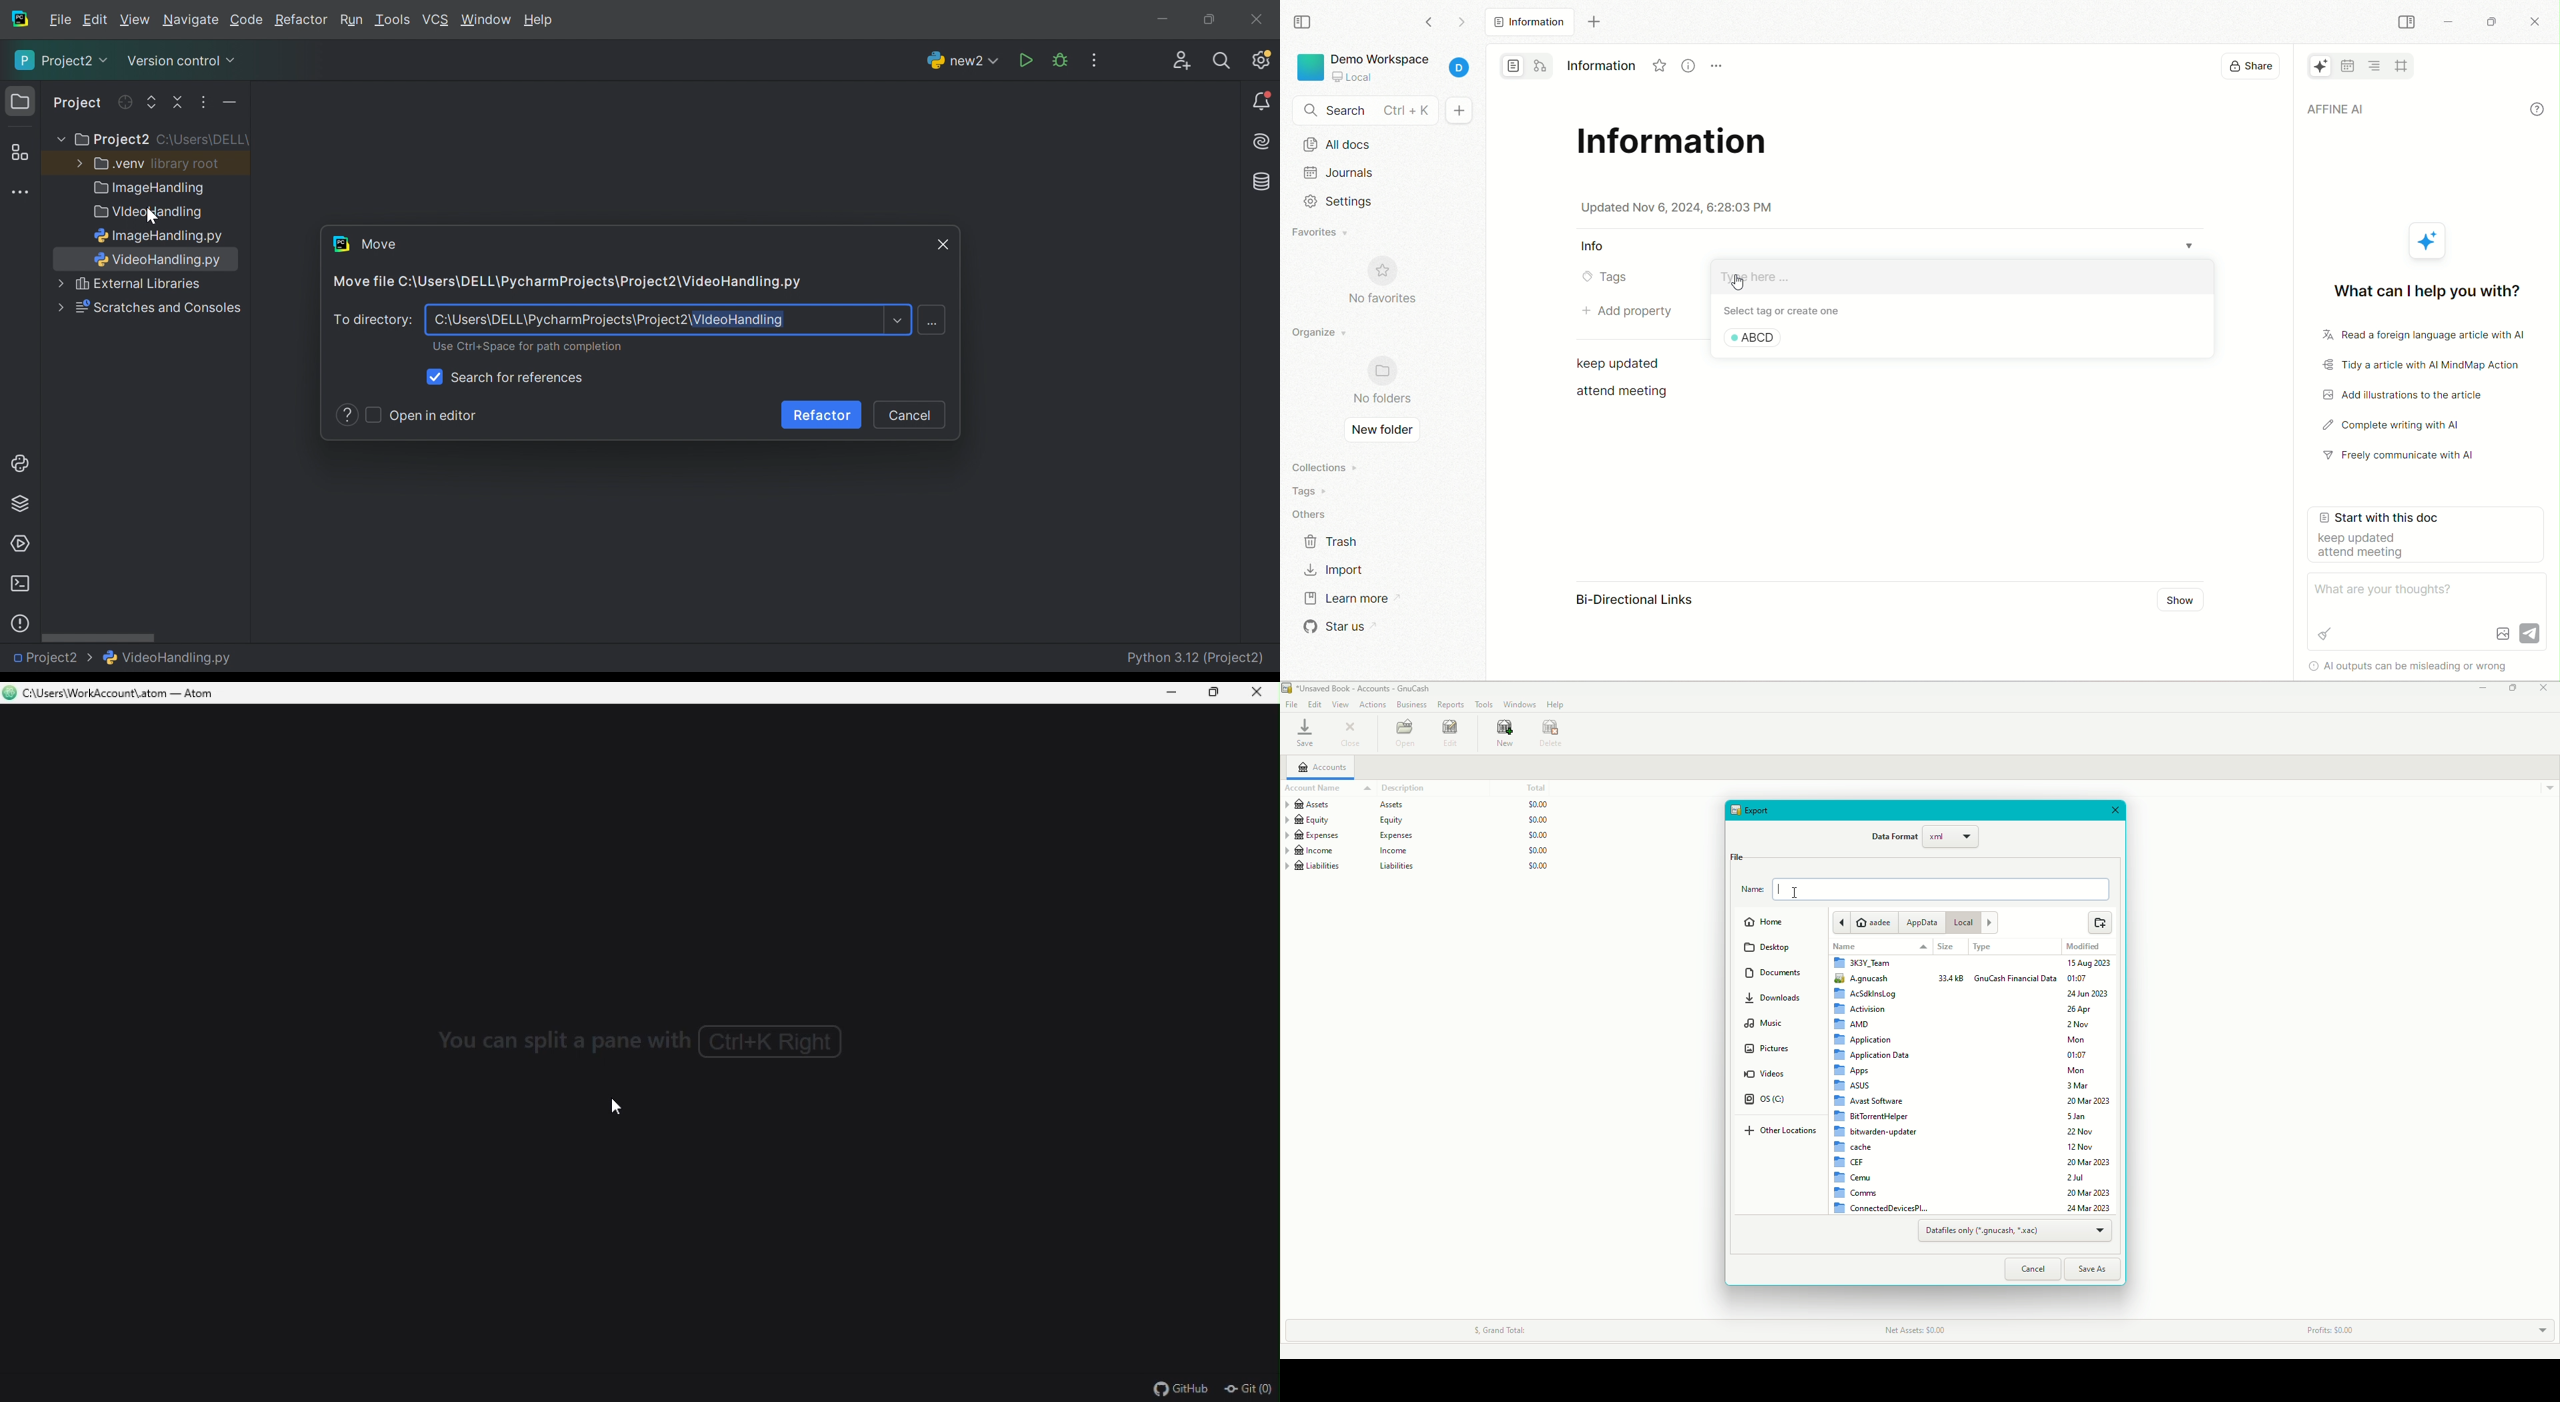 The image size is (2576, 1428). Describe the element at coordinates (2317, 65) in the screenshot. I see `AFFiNE AI` at that location.